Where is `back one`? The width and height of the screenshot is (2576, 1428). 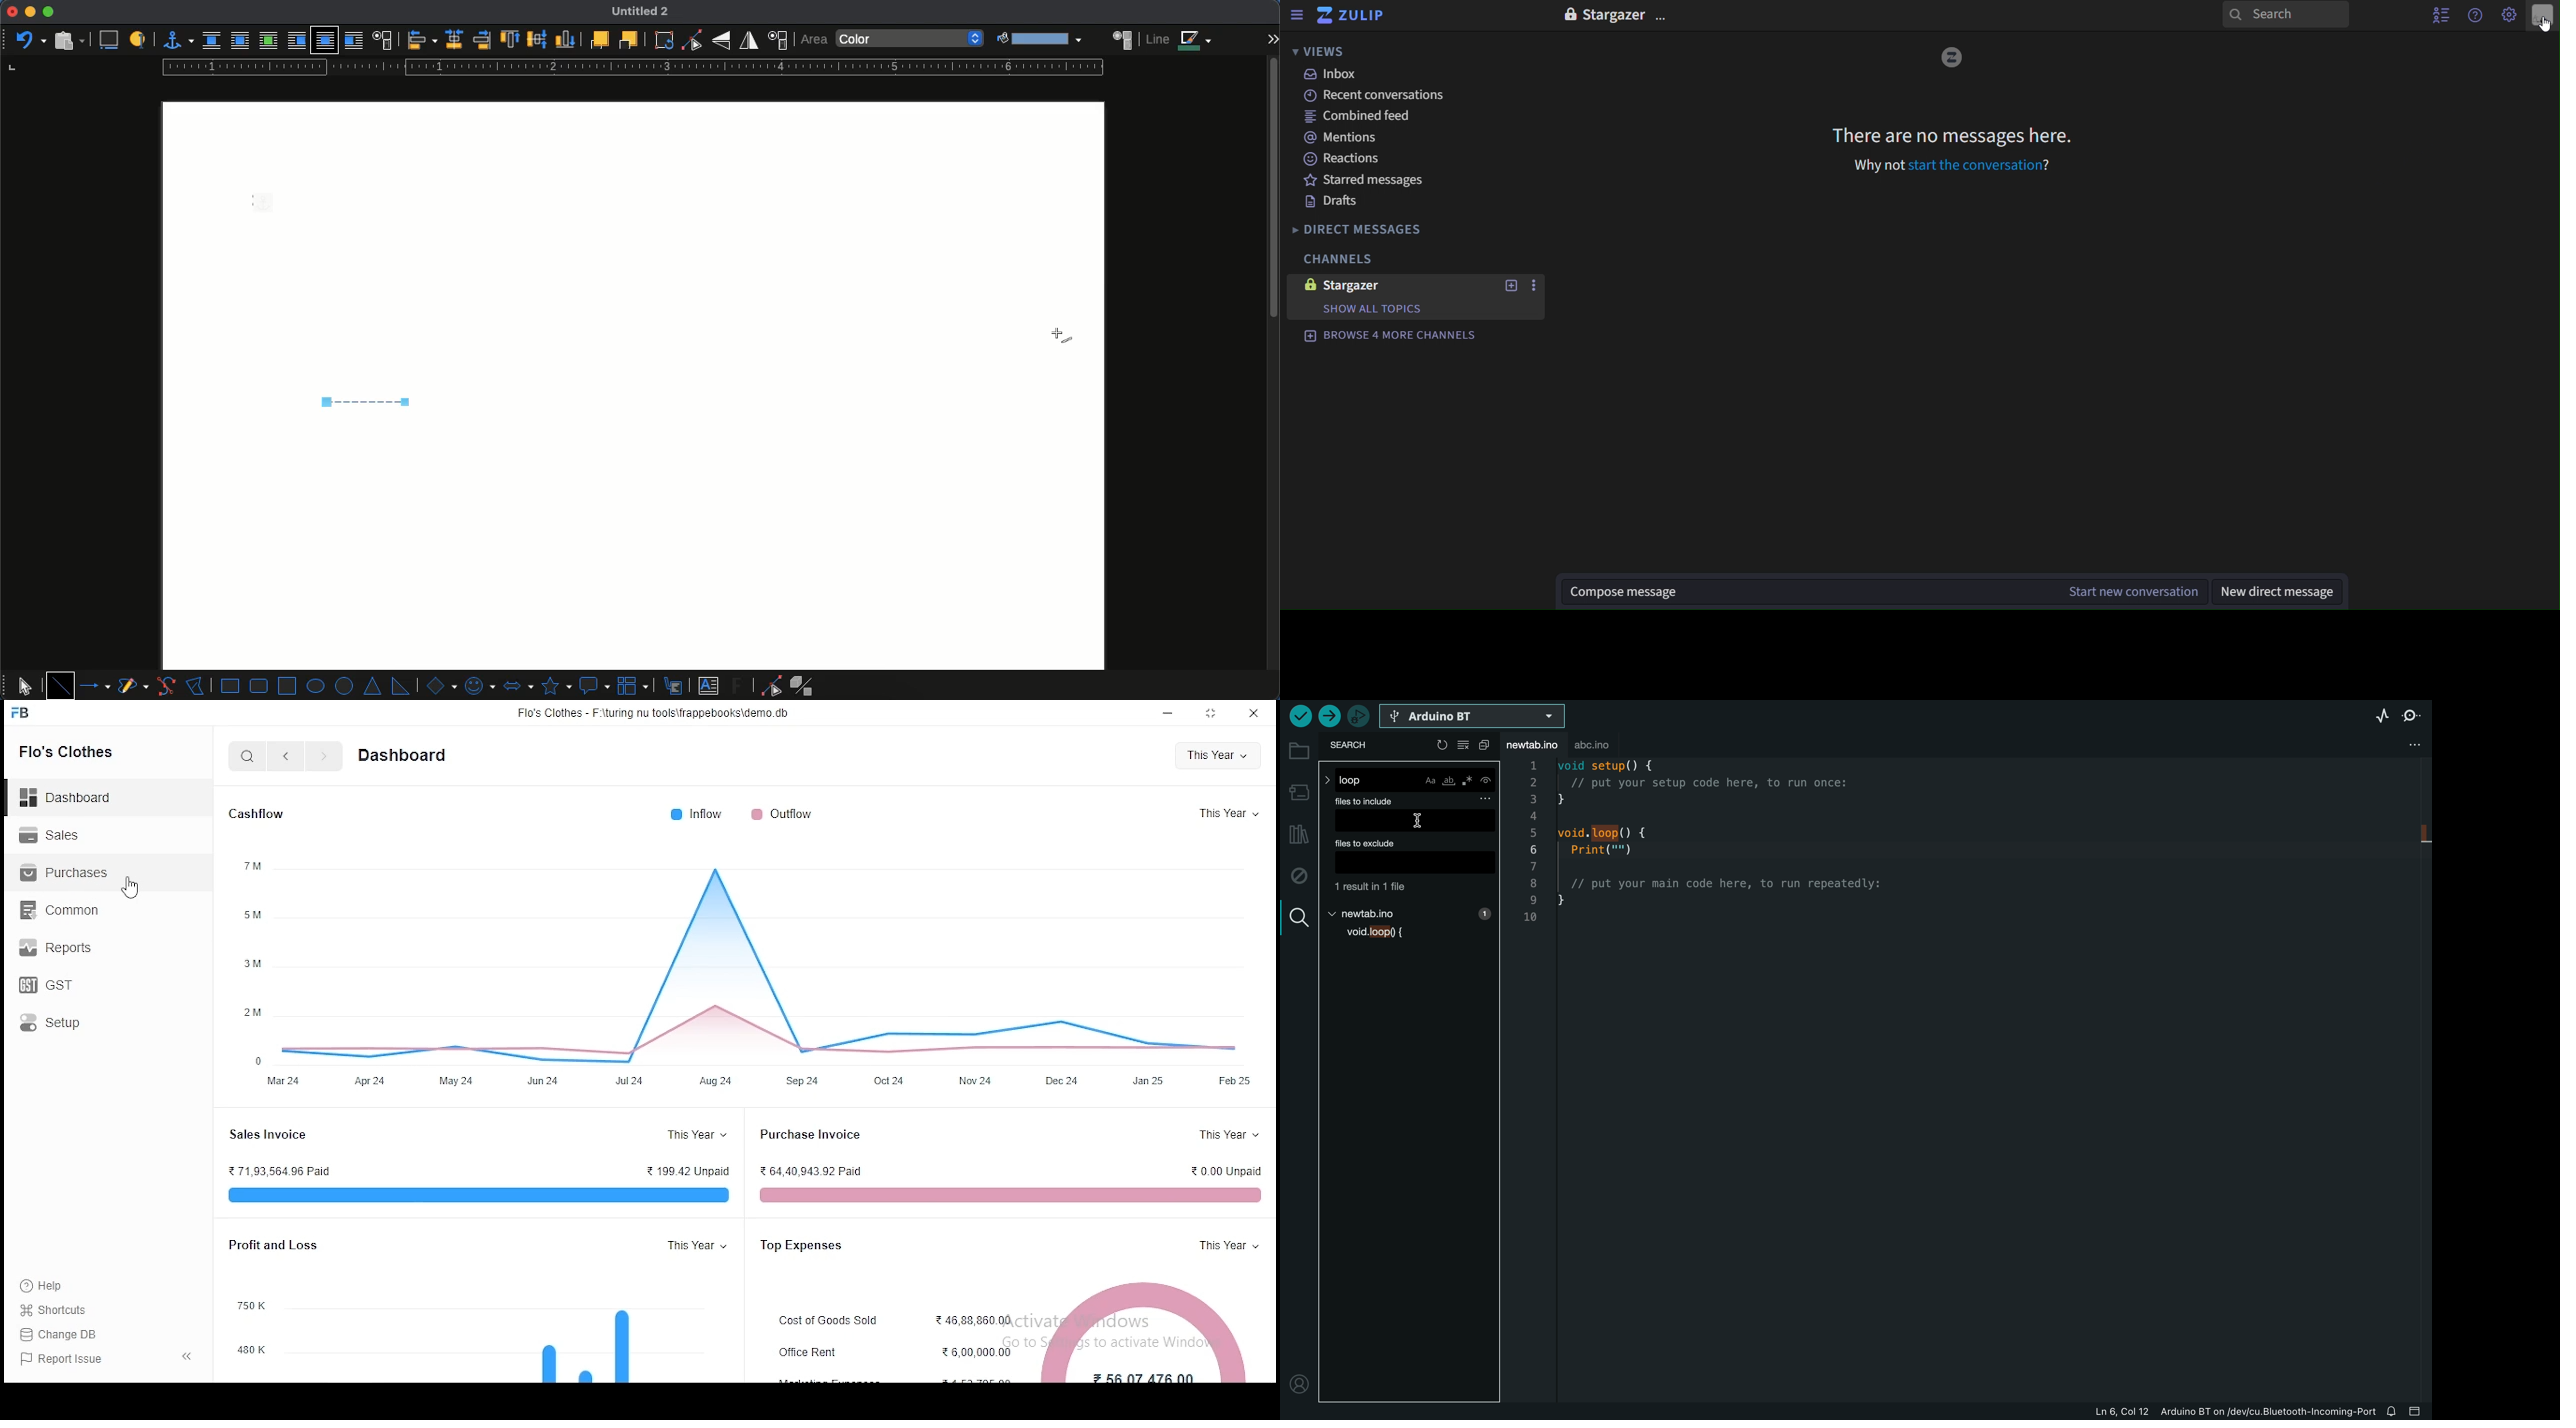
back one is located at coordinates (627, 39).